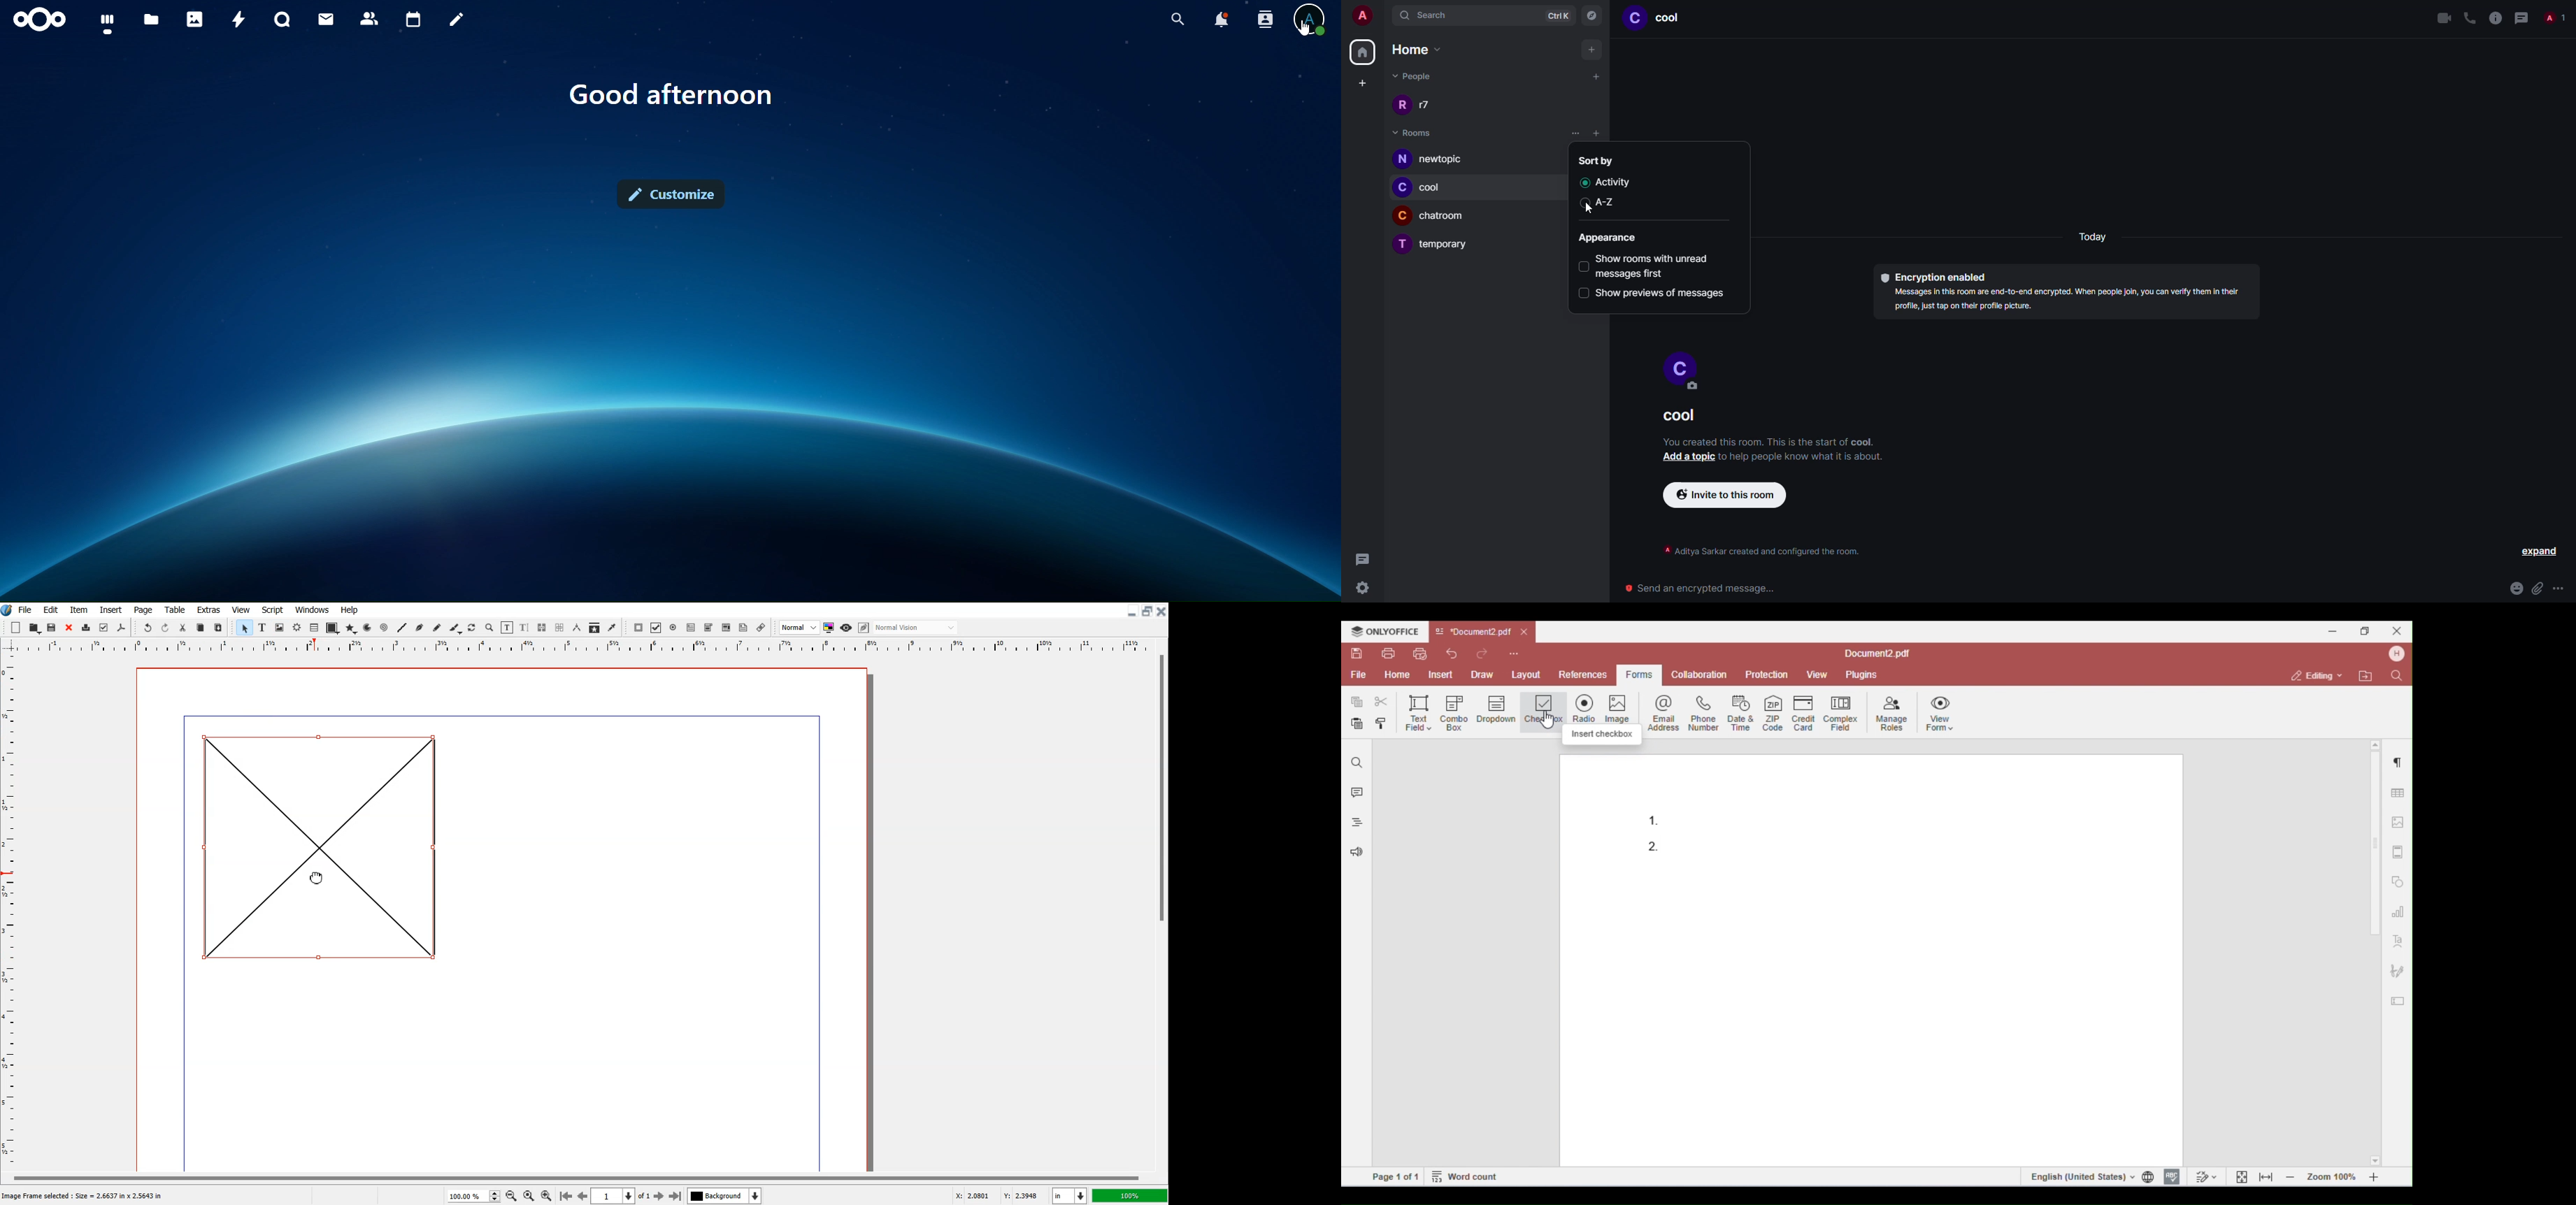 This screenshot has width=2576, height=1232. Describe the element at coordinates (560, 627) in the screenshot. I see `Unlink Text frame` at that location.